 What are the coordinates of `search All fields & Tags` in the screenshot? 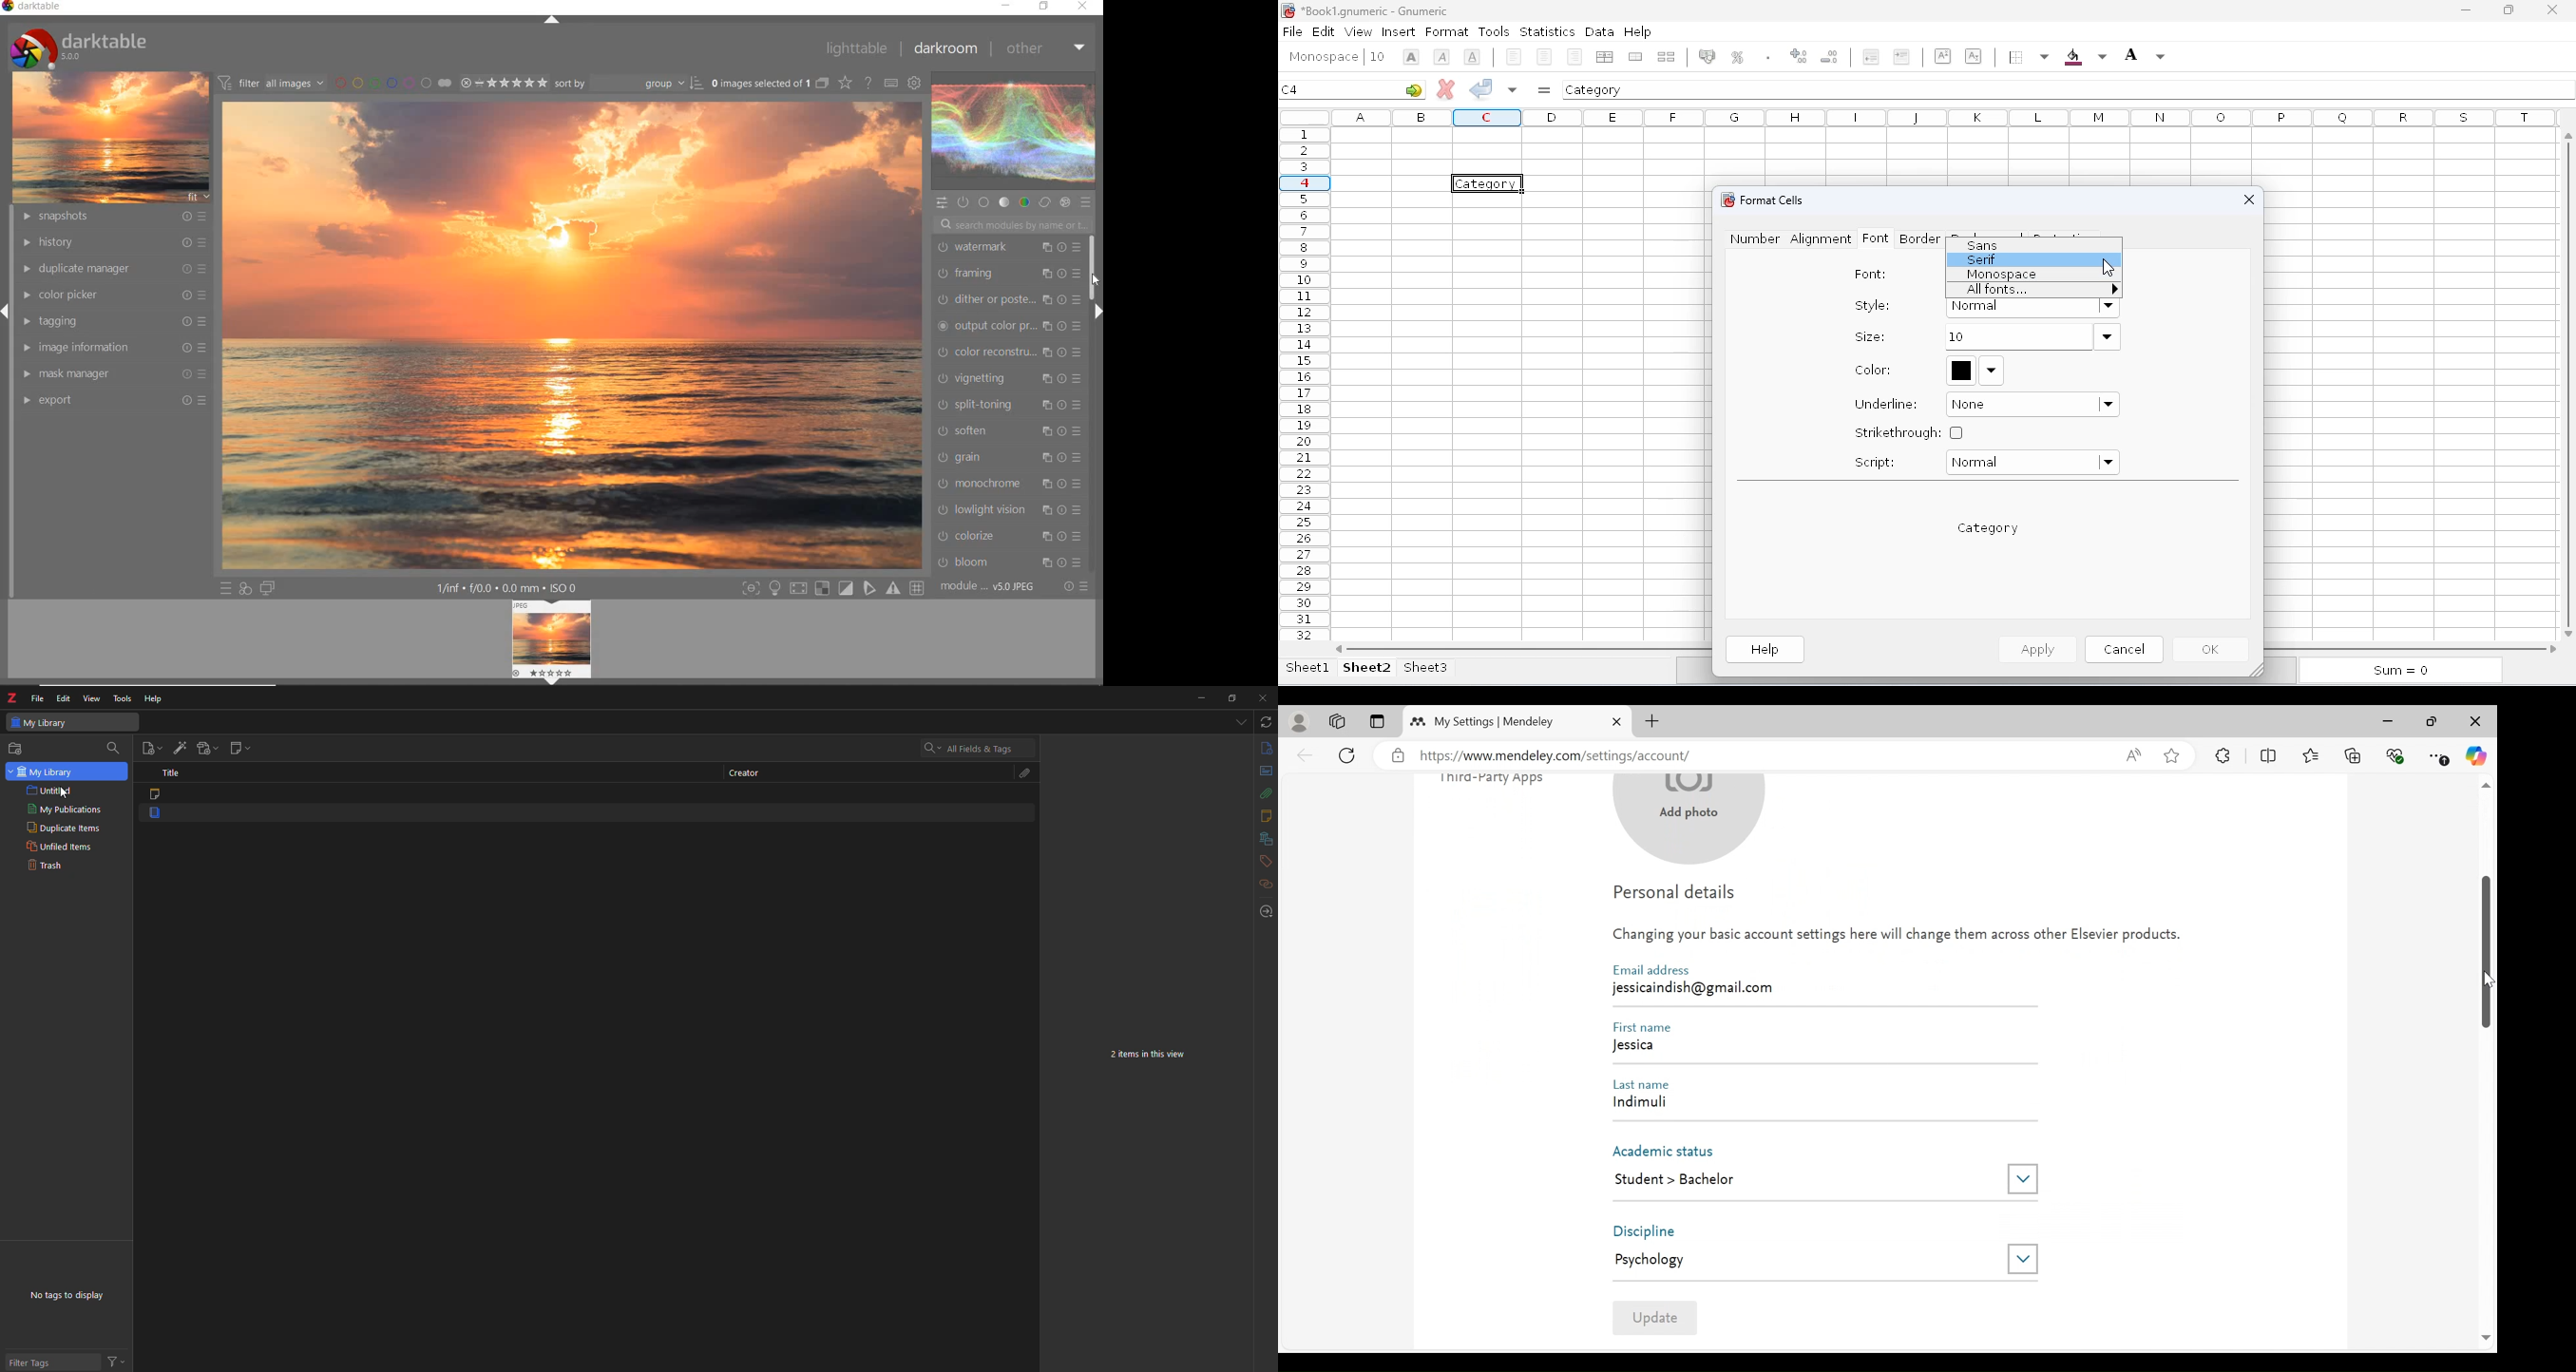 It's located at (976, 748).